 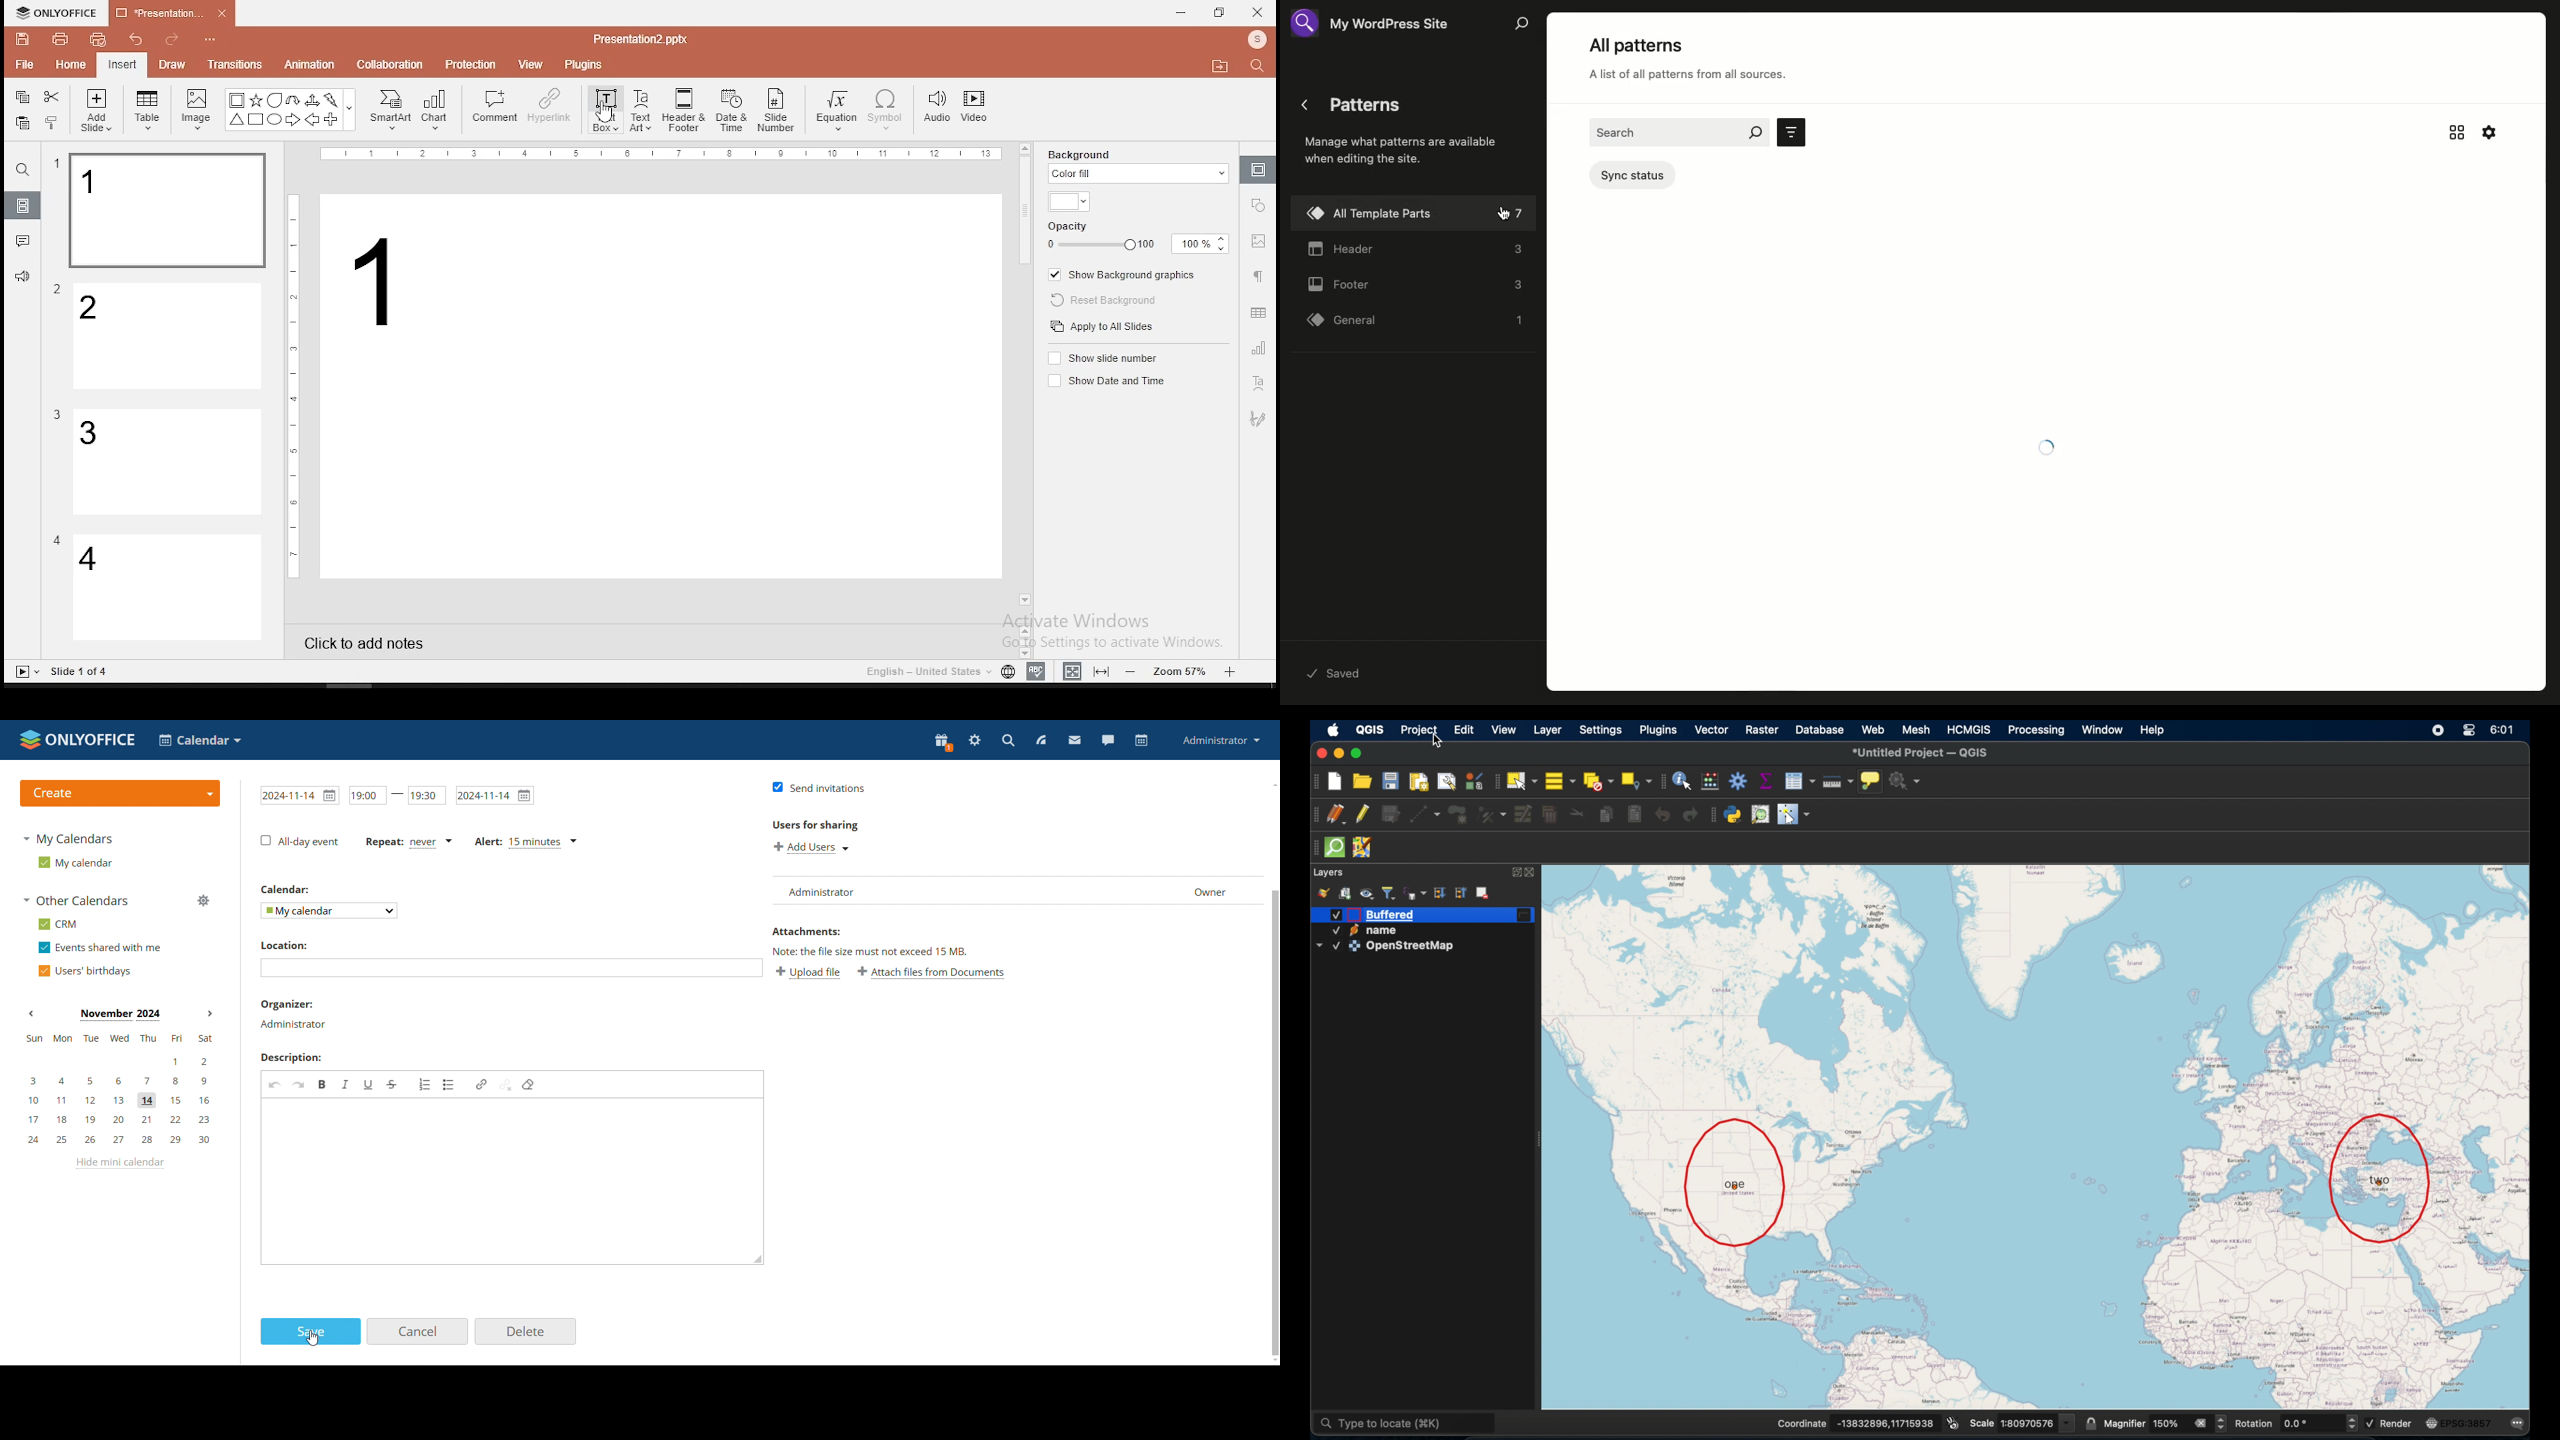 I want to click on show slide number on/off, so click(x=1104, y=357).